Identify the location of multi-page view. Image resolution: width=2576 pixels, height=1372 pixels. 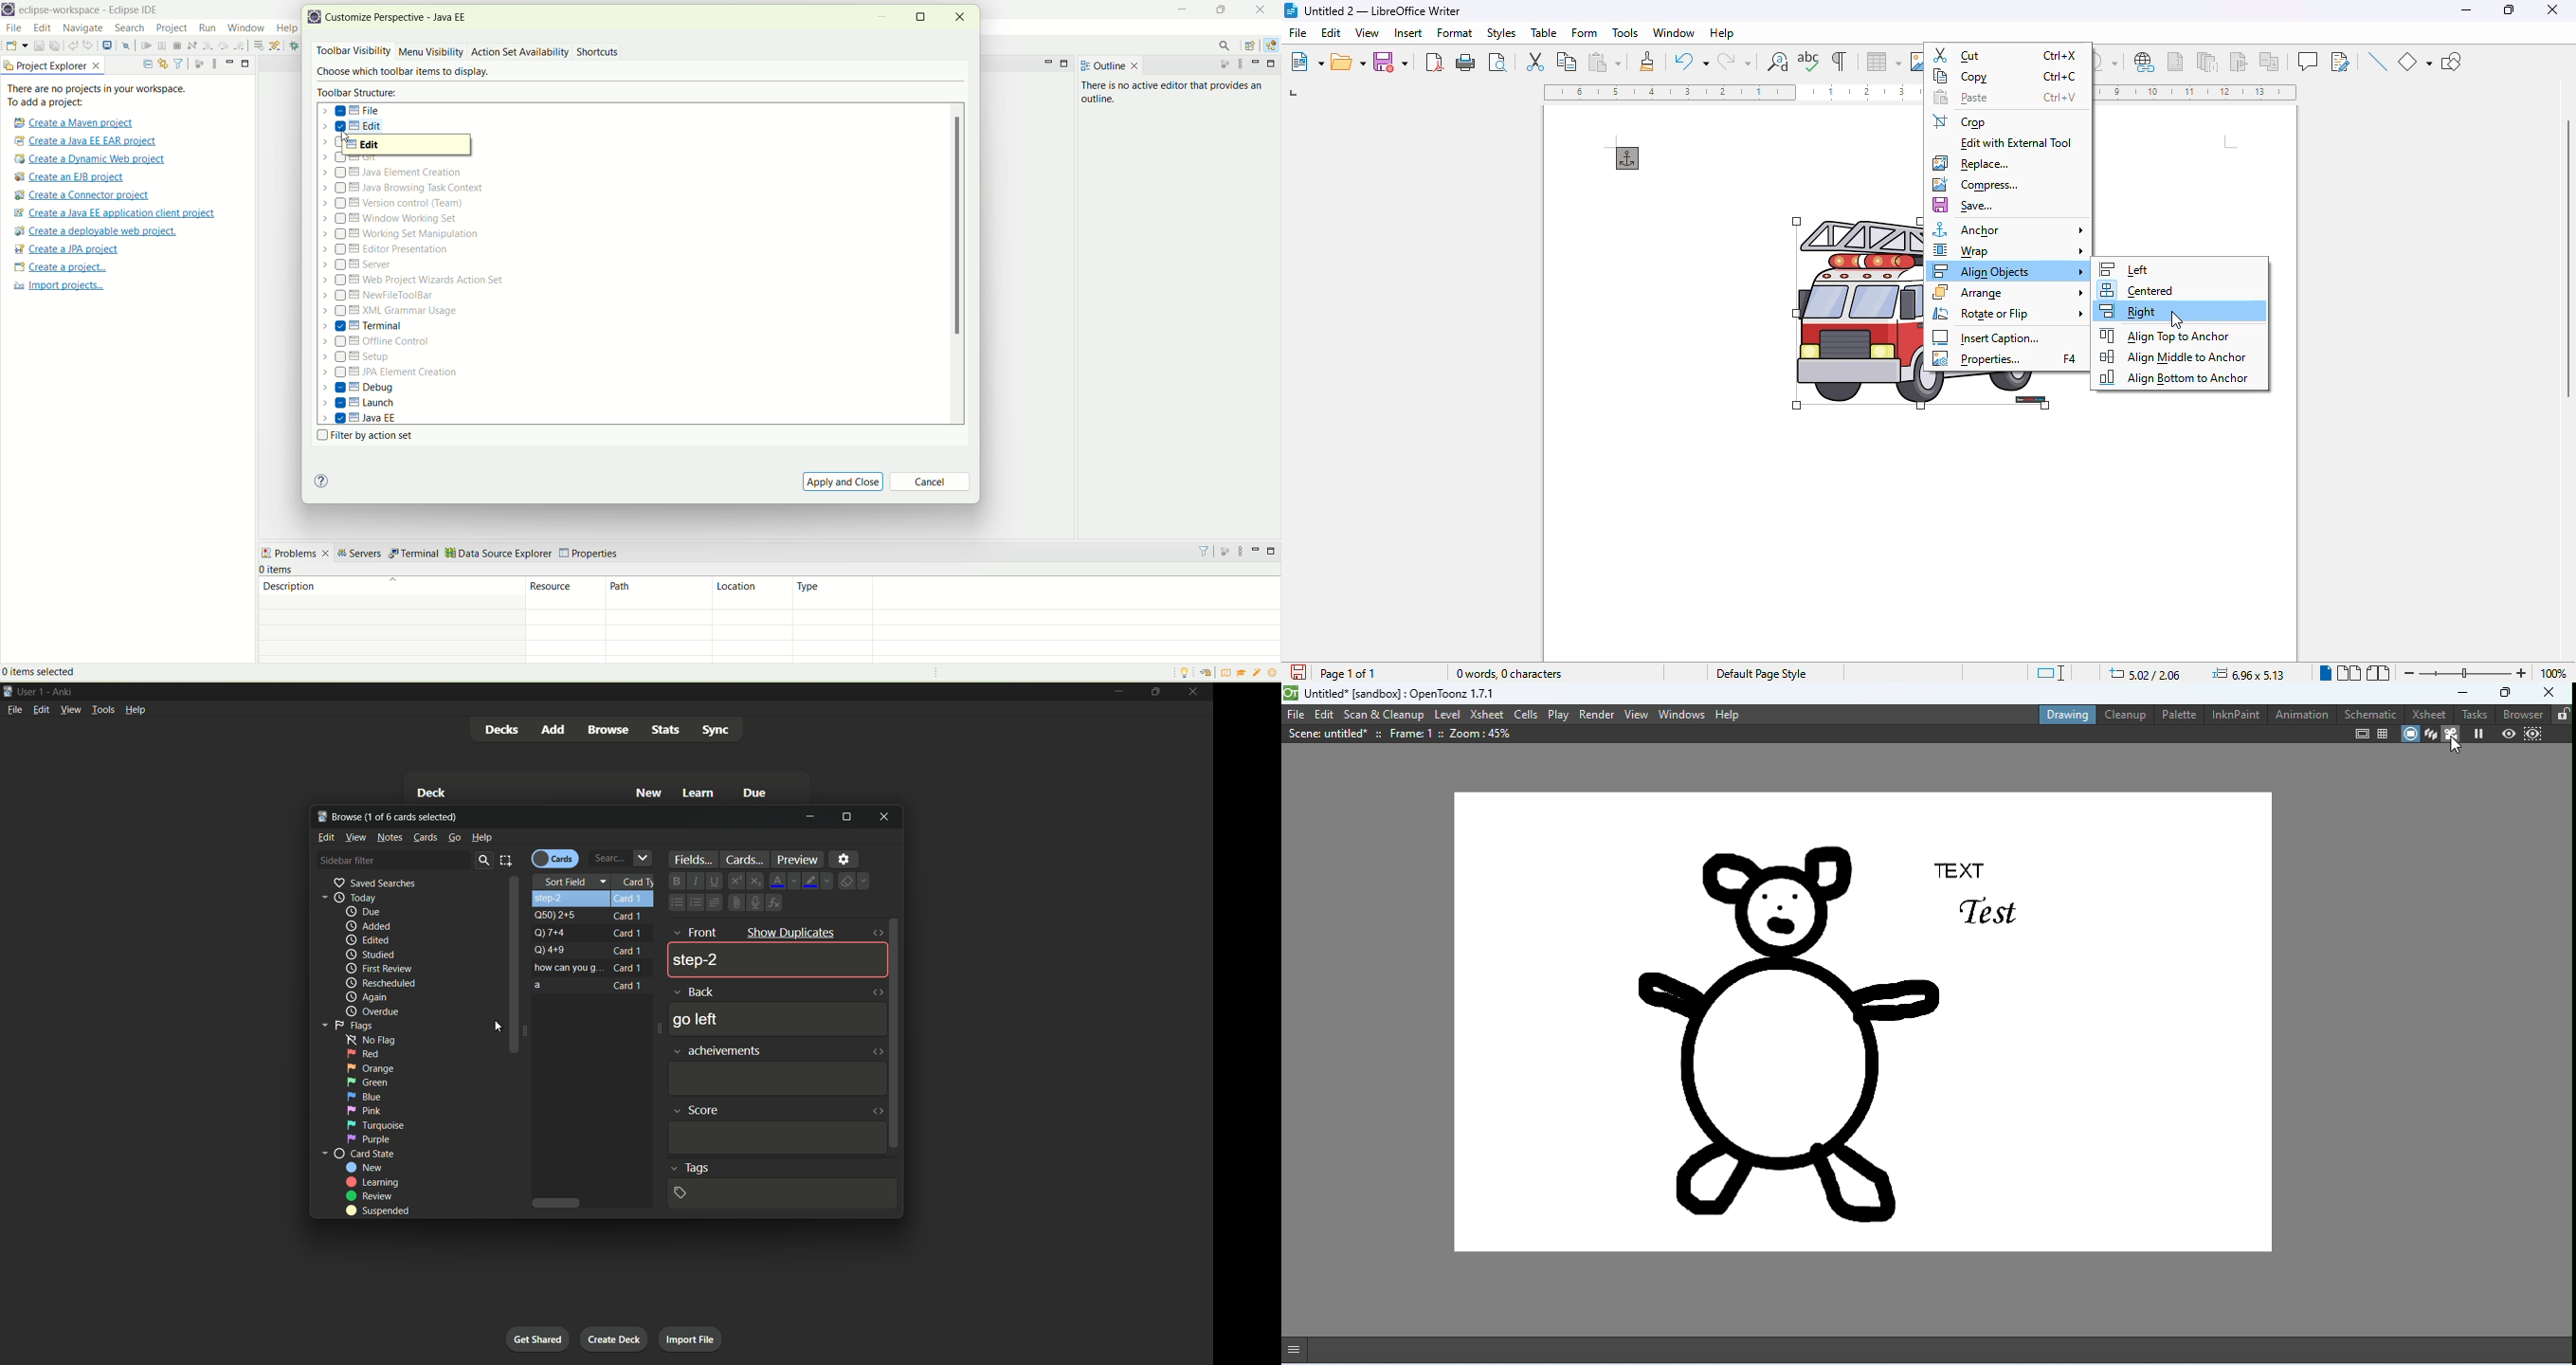
(2349, 673).